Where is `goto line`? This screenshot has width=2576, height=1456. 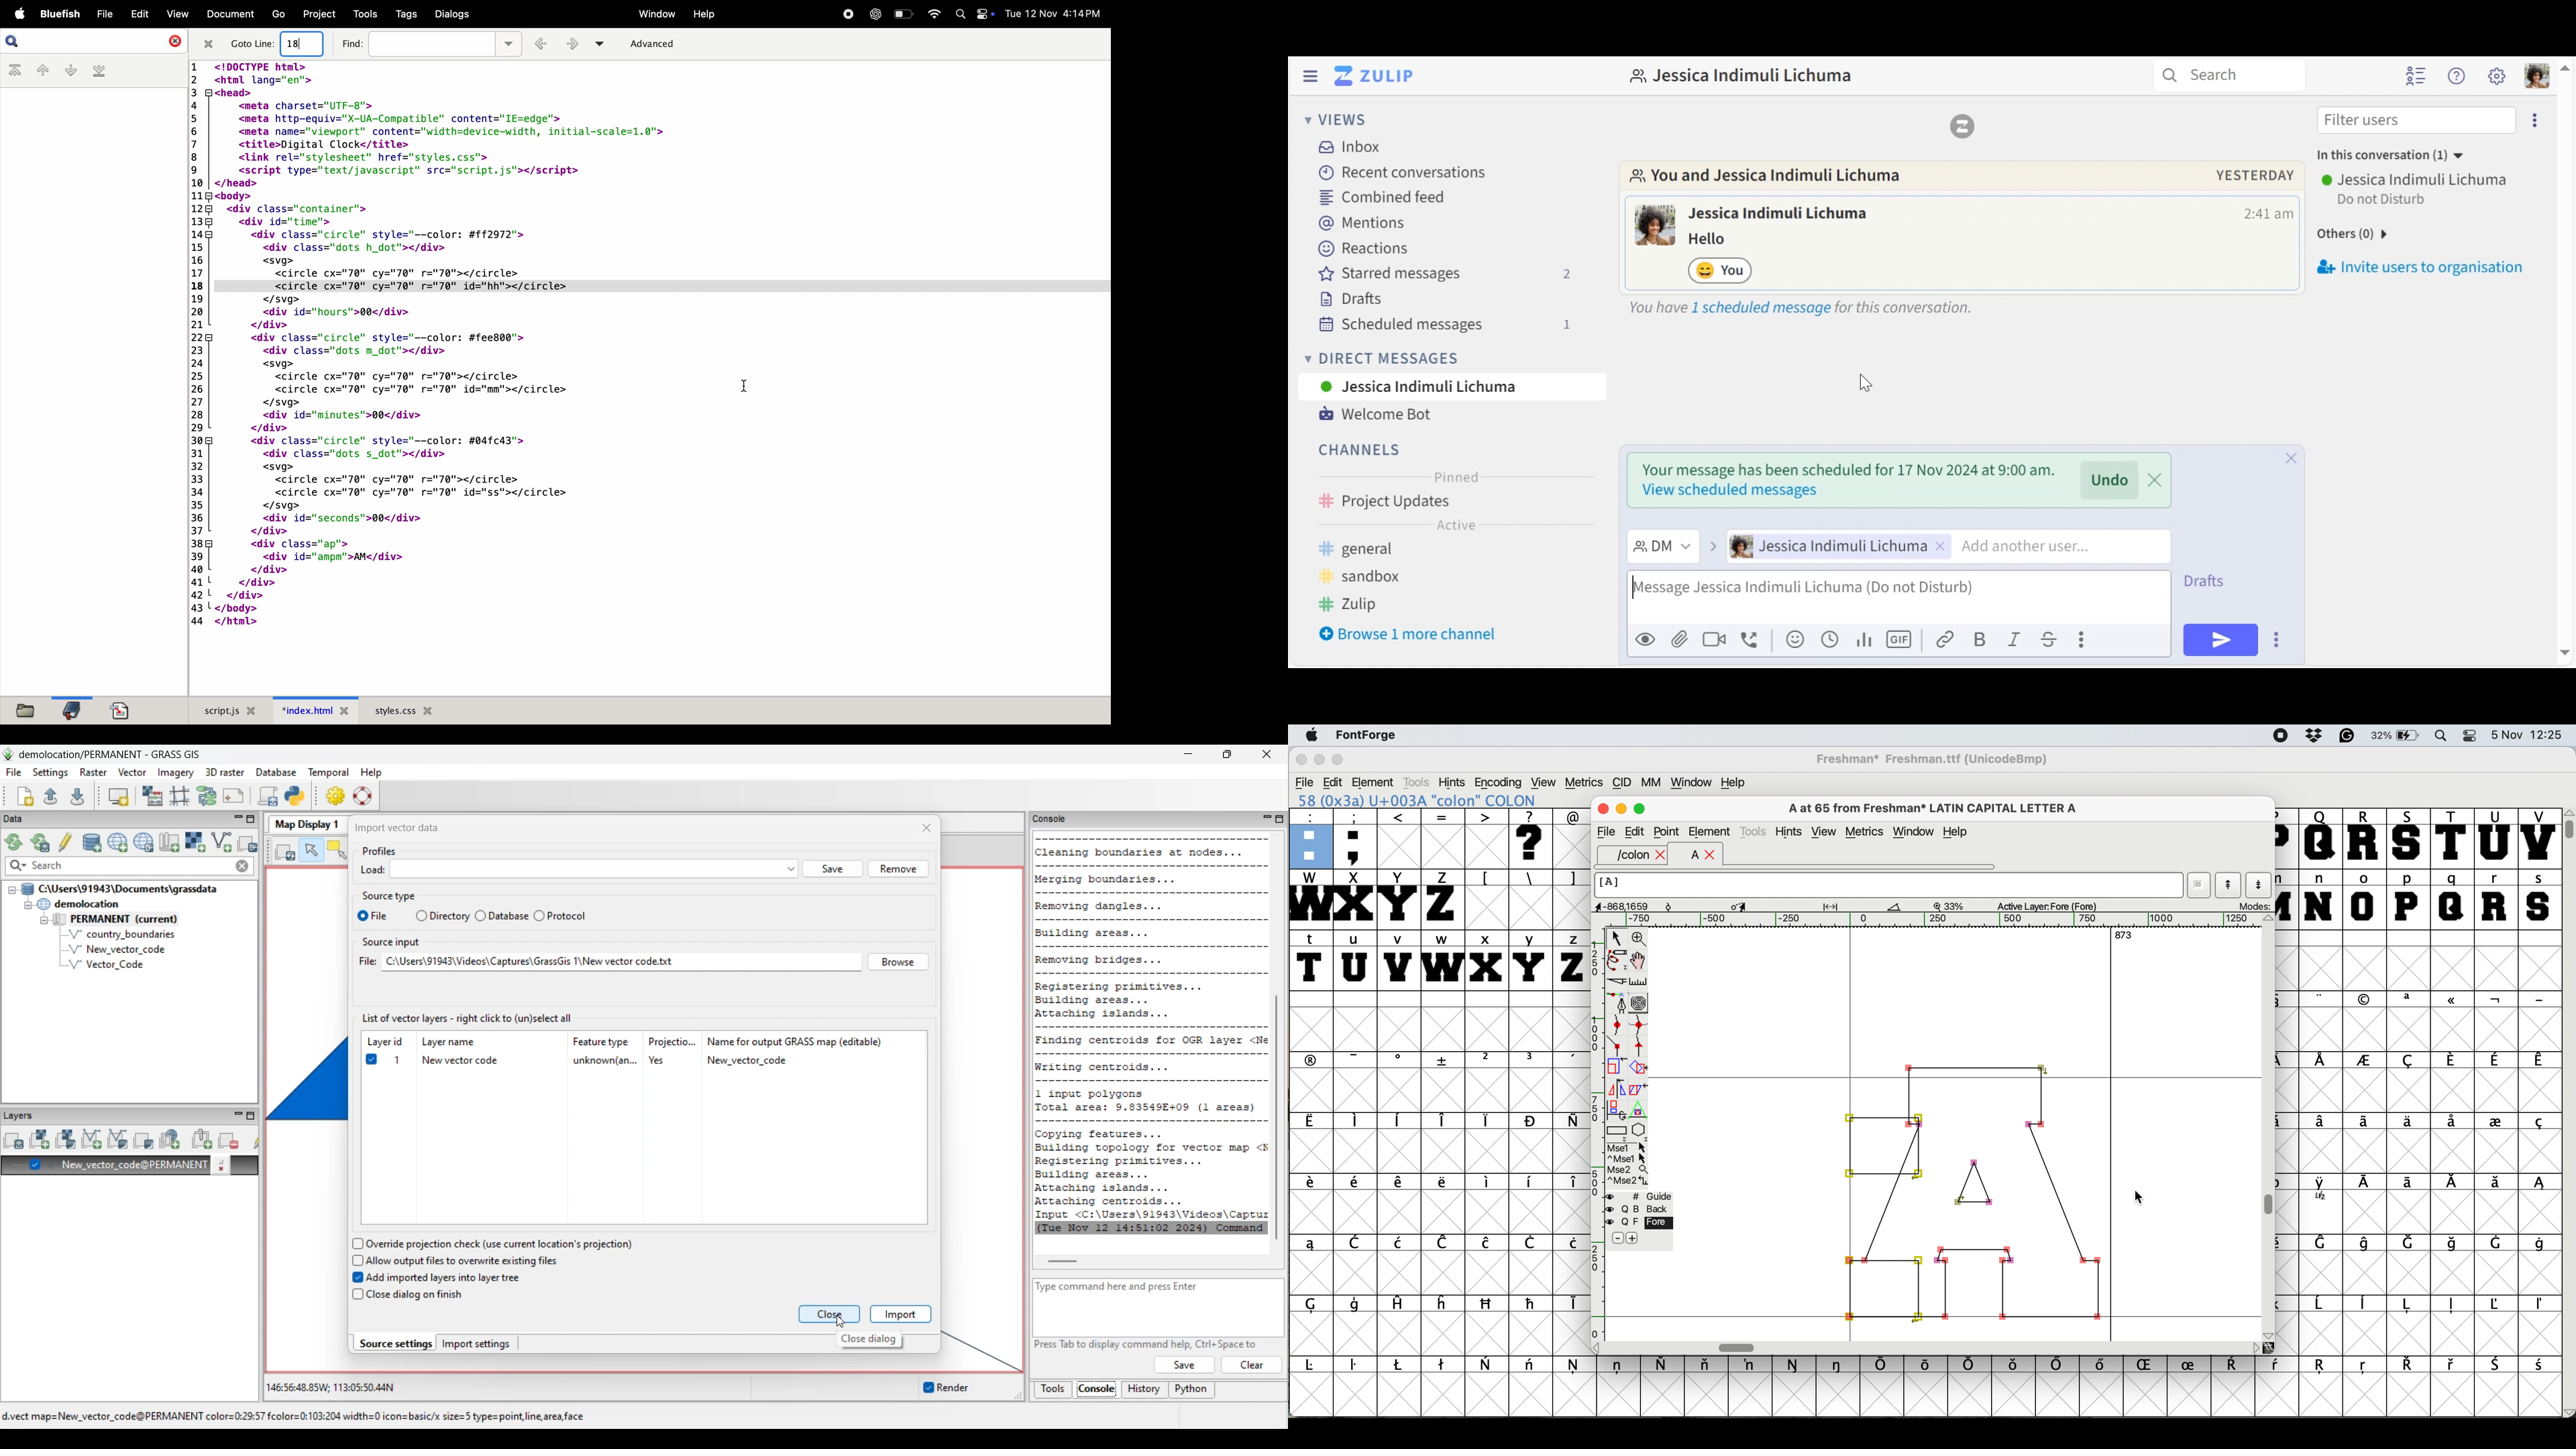
goto line is located at coordinates (253, 44).